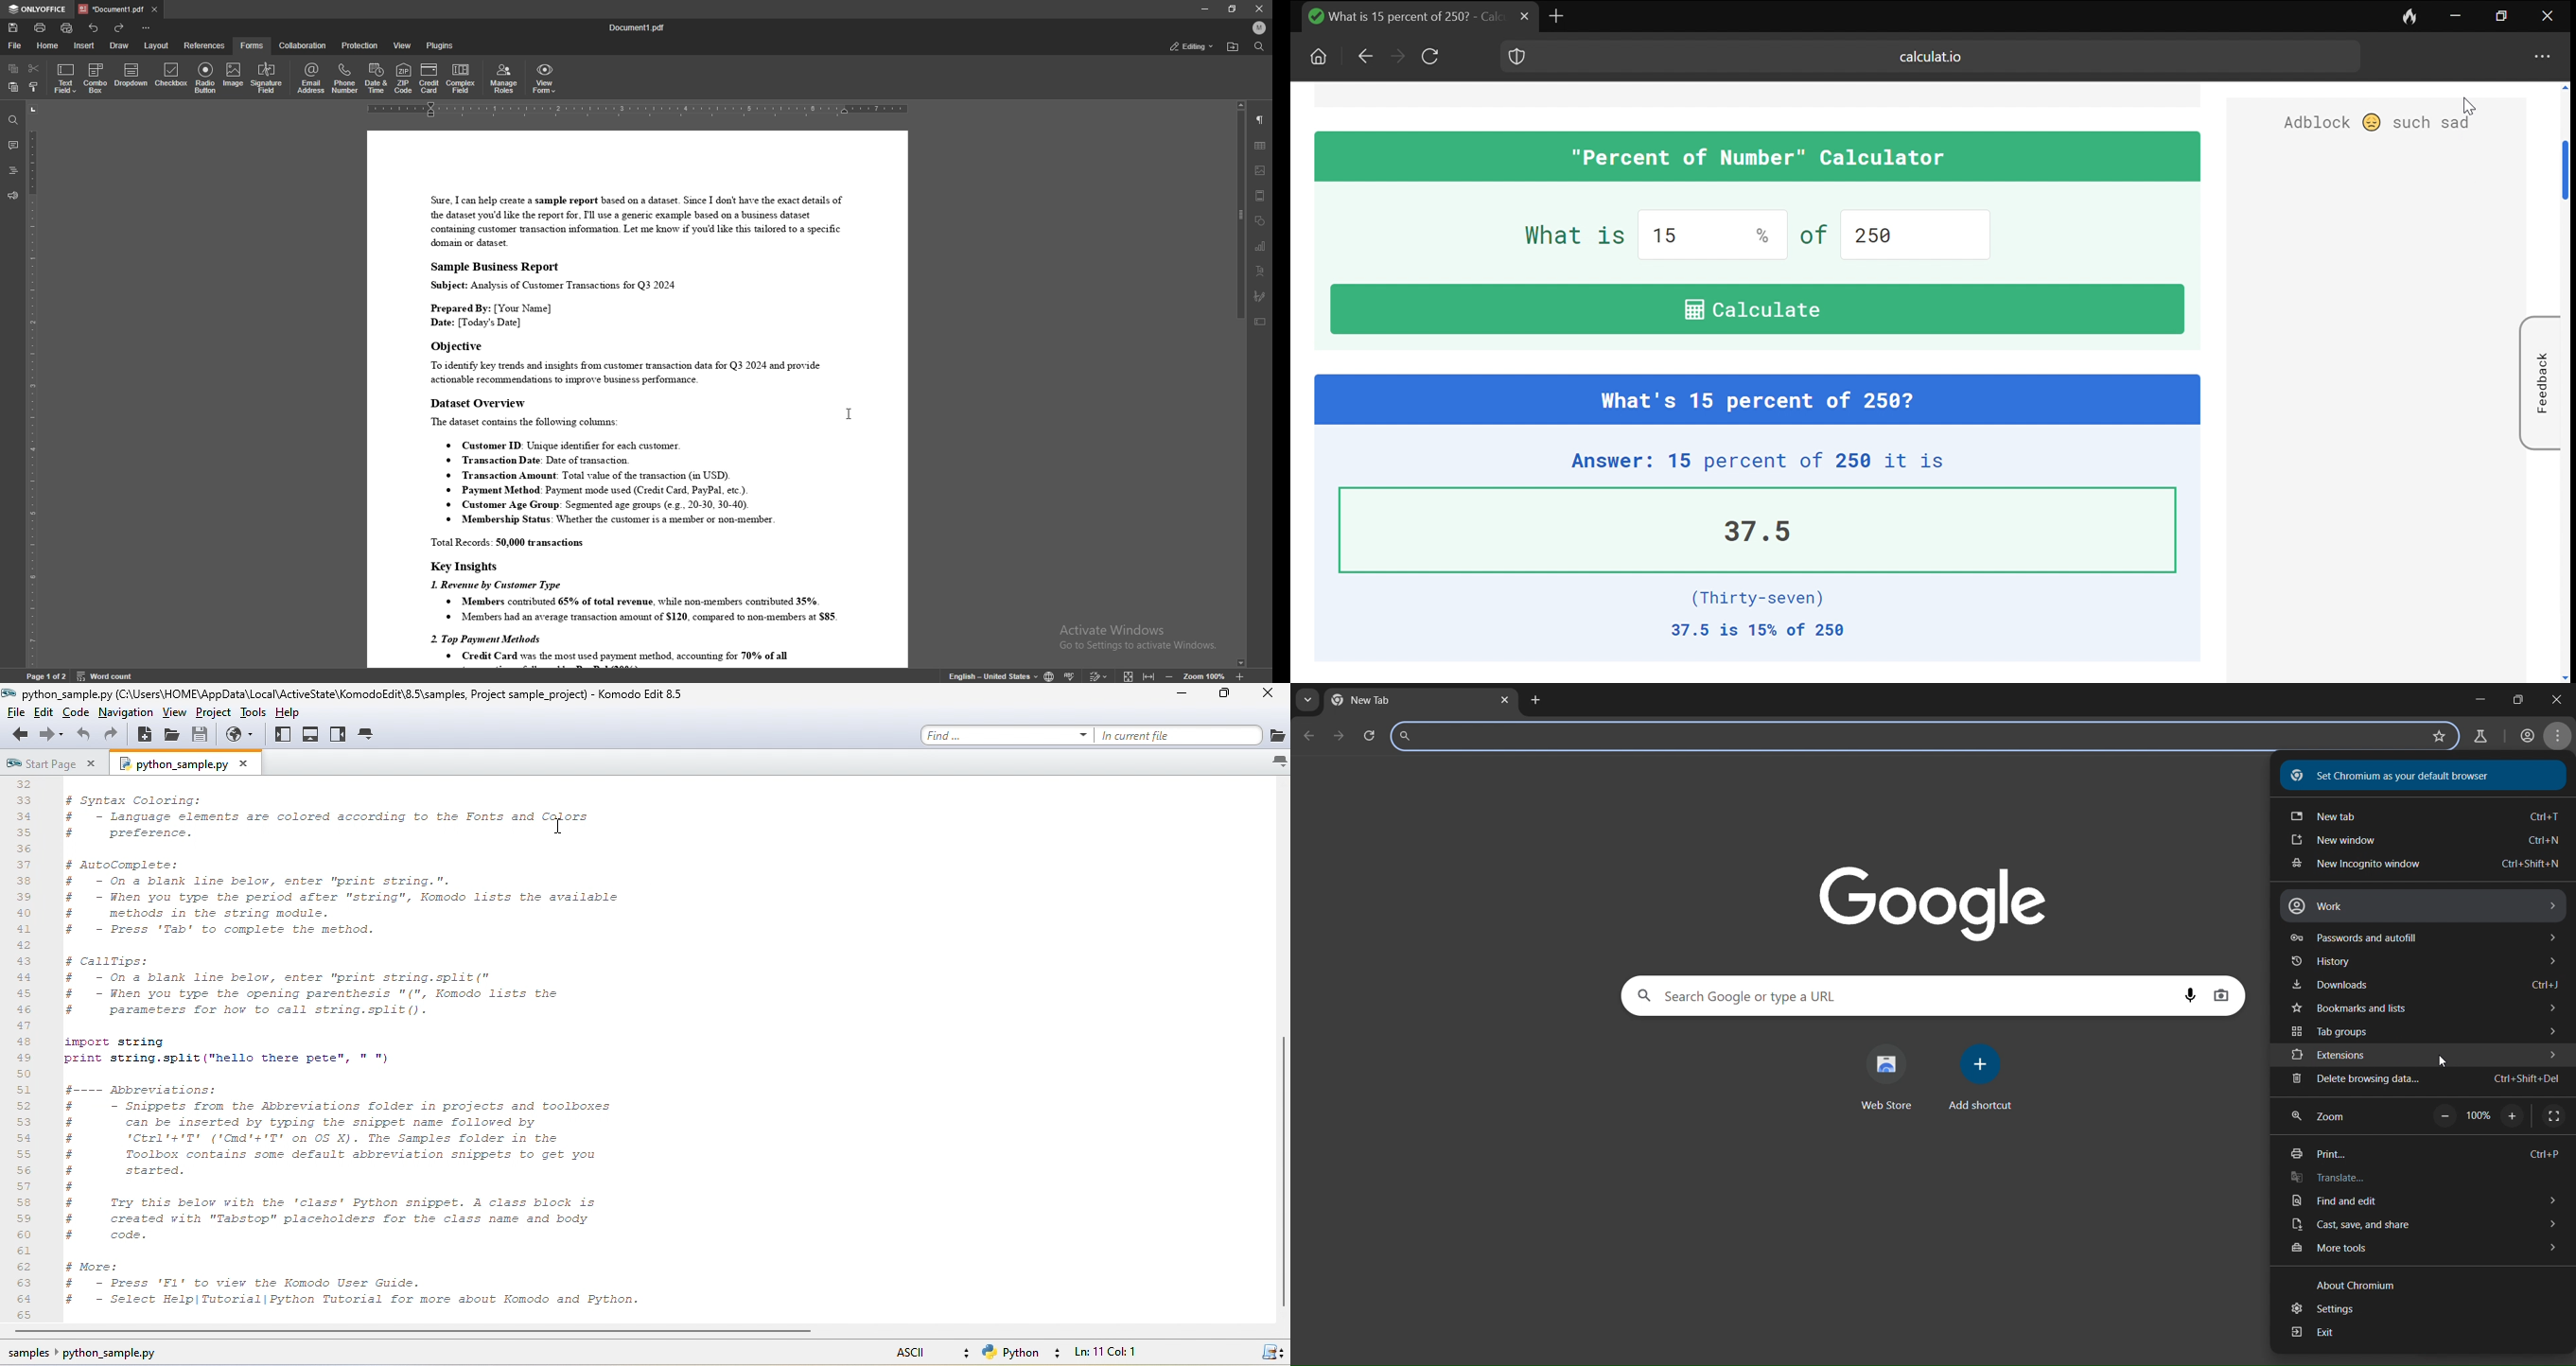  Describe the element at coordinates (430, 78) in the screenshot. I see `credit card` at that location.